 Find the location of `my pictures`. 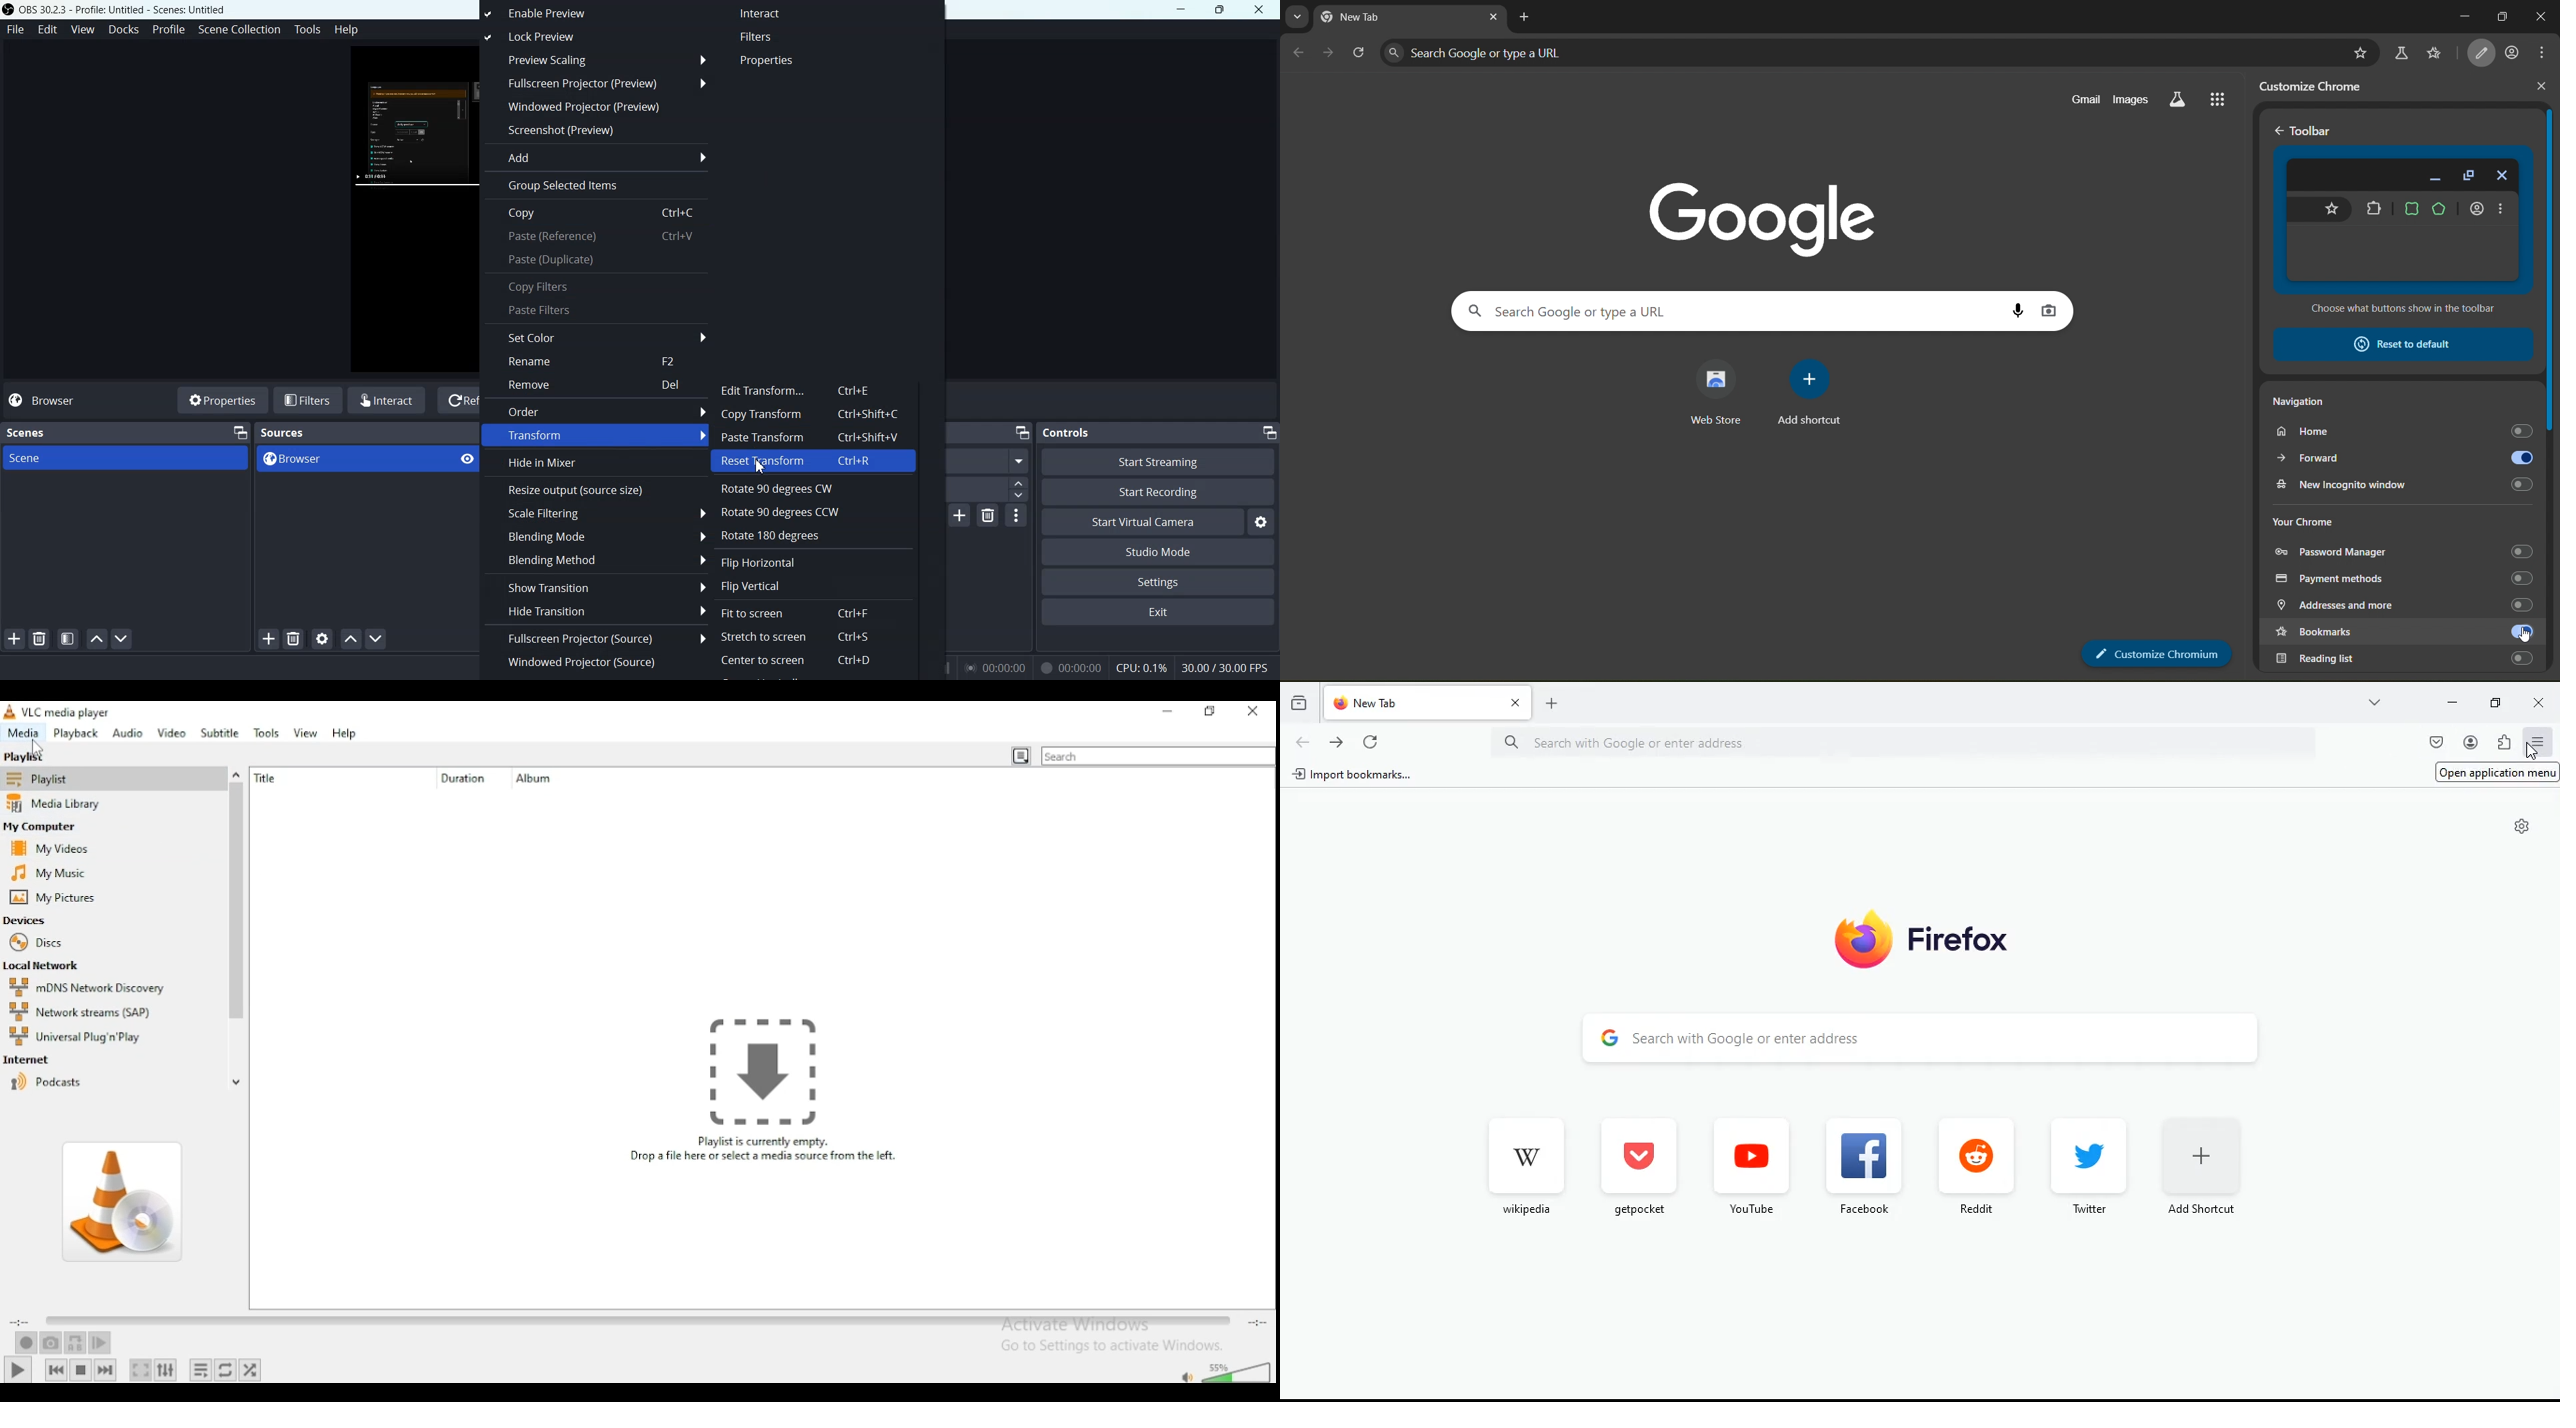

my pictures is located at coordinates (58, 897).